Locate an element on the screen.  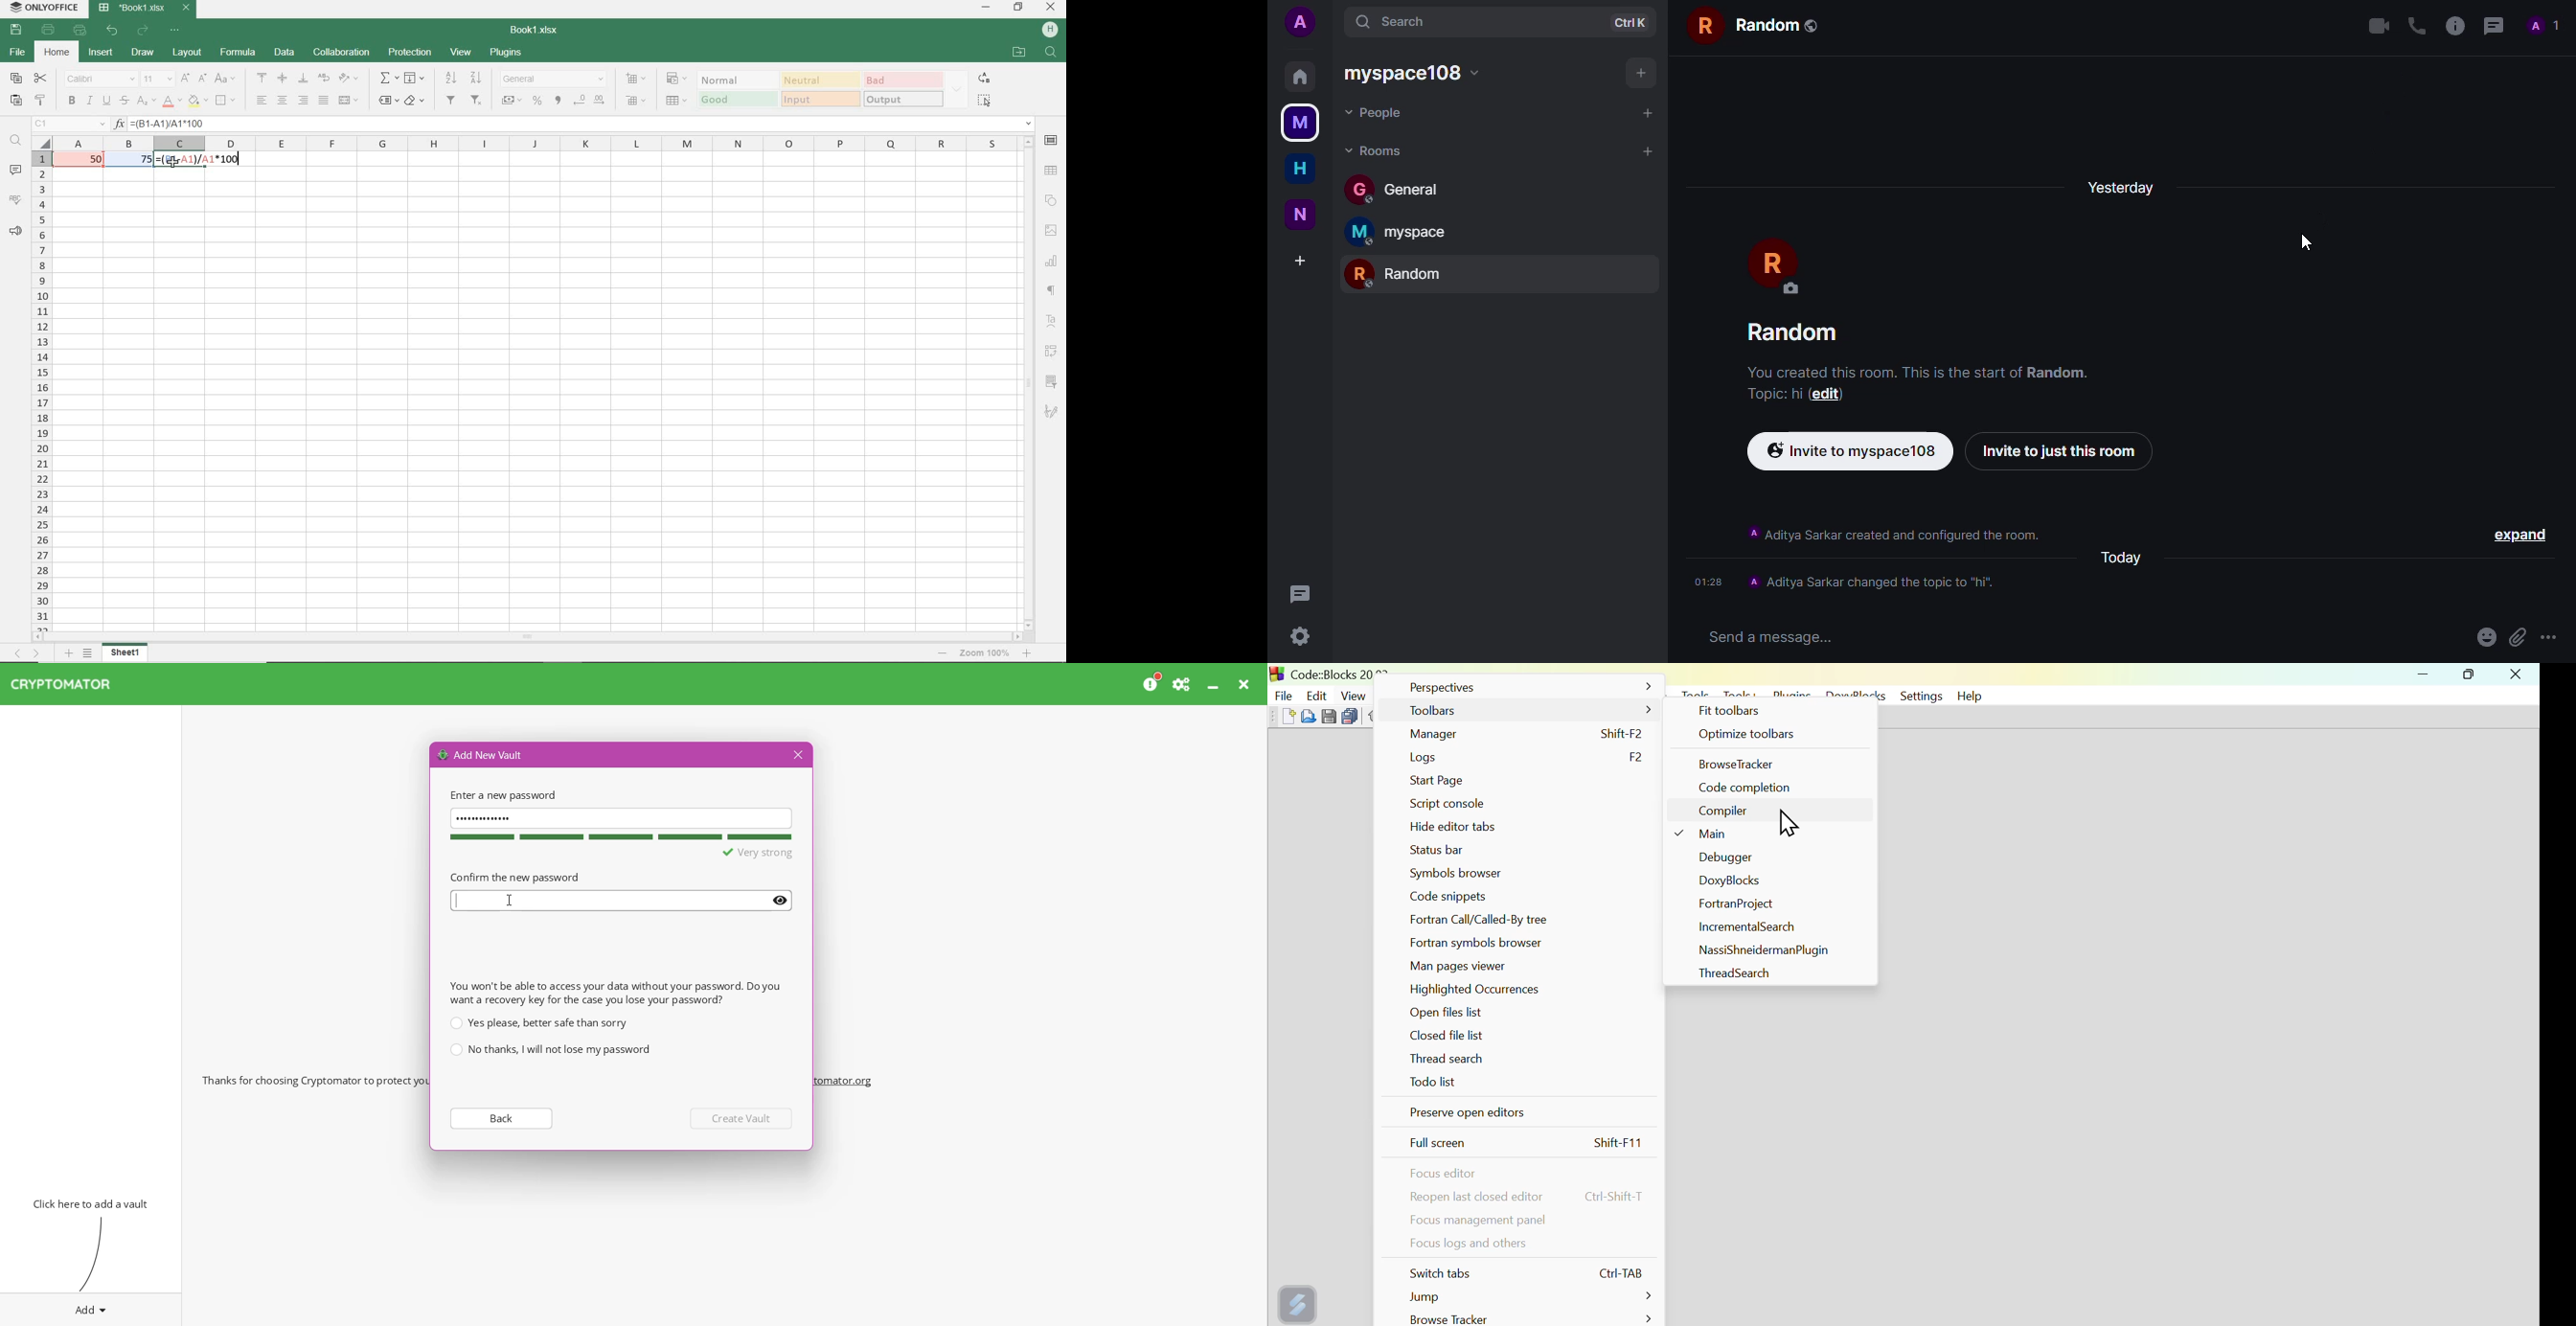
collaboration is located at coordinates (340, 52).